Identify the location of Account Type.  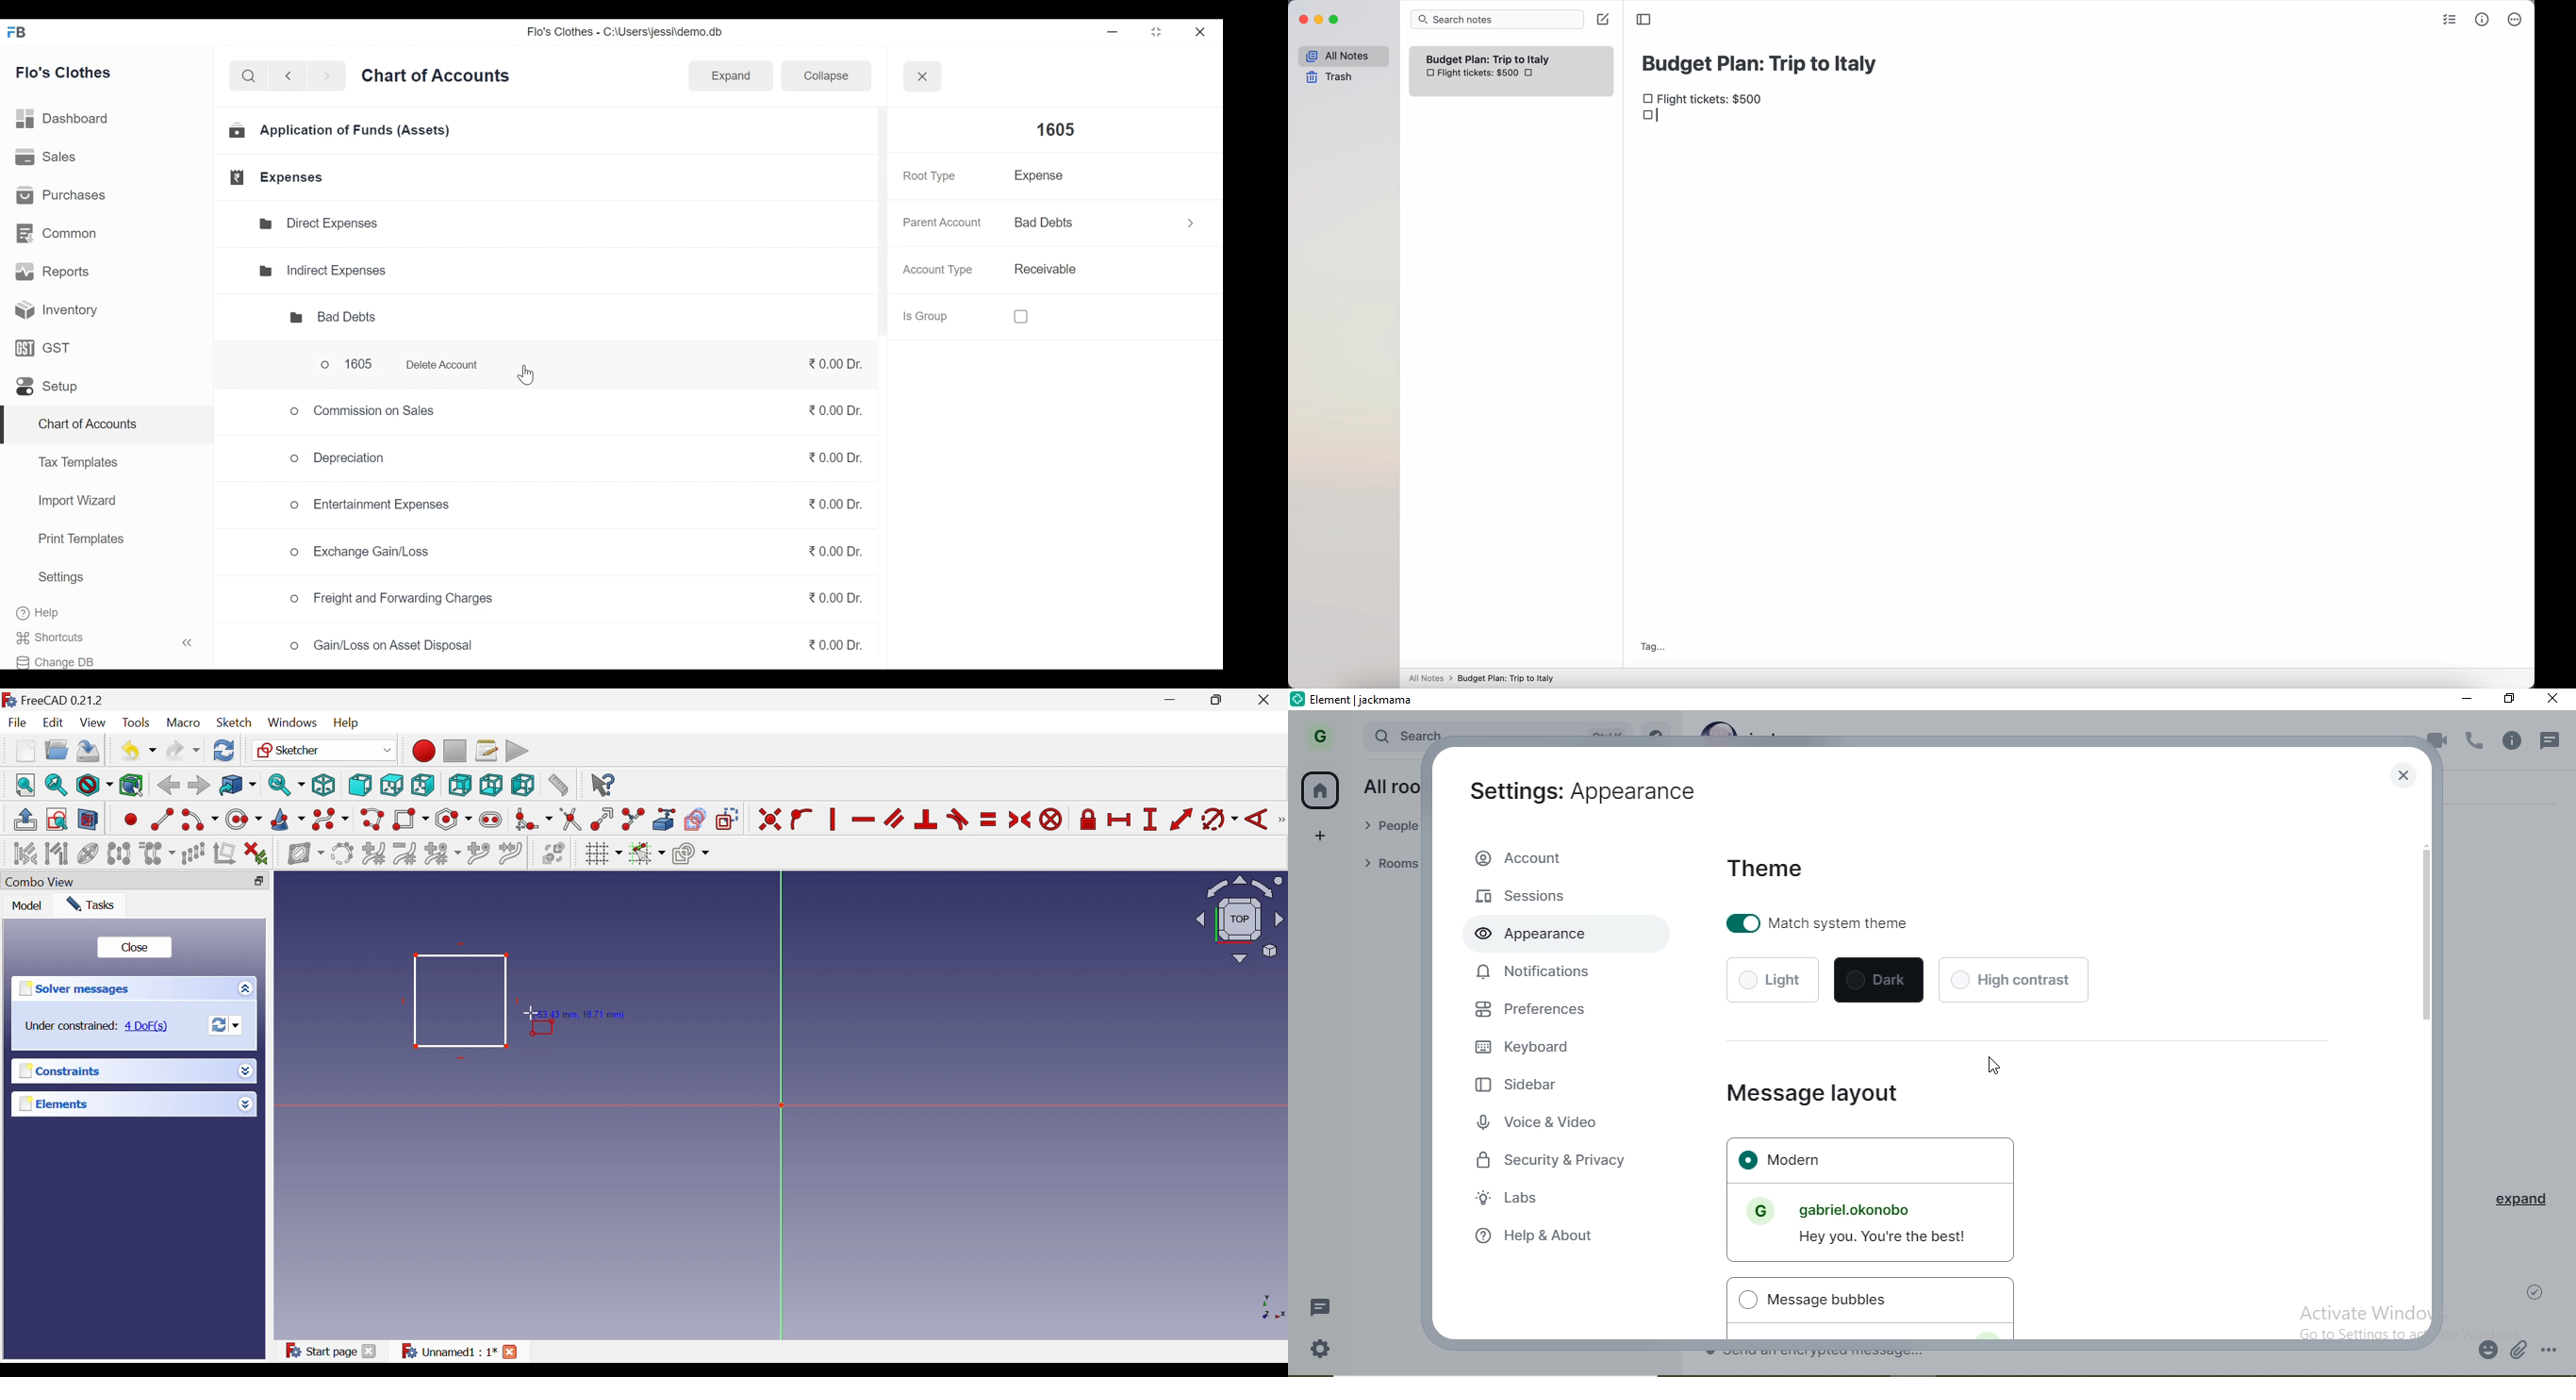
(941, 270).